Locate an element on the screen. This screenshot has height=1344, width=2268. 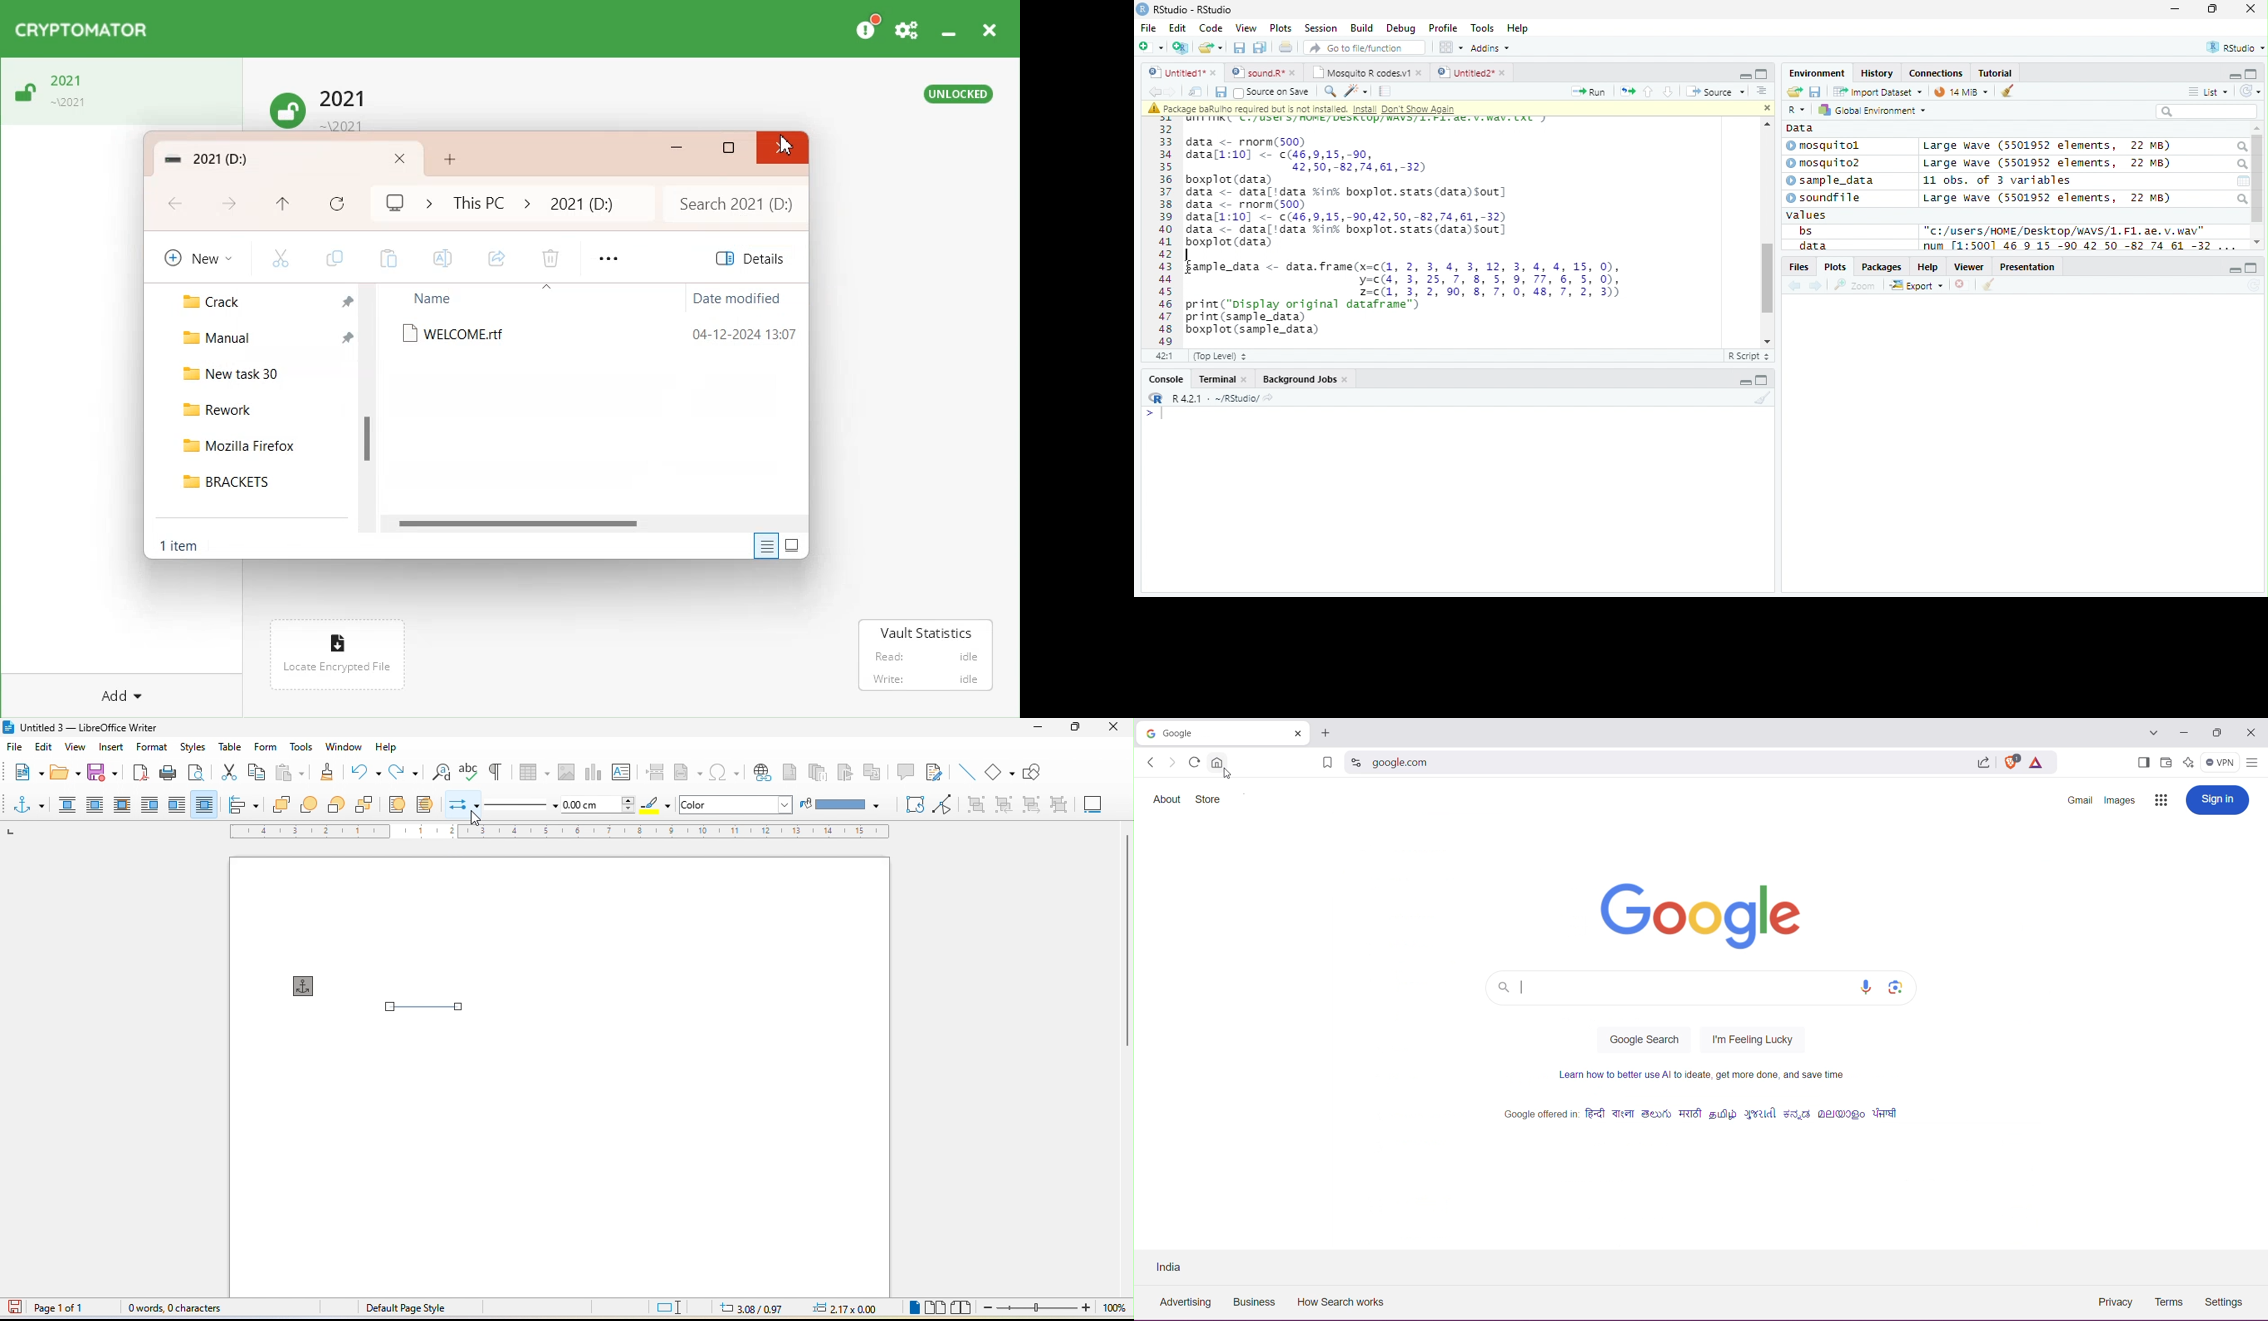
bring to font is located at coordinates (284, 804).